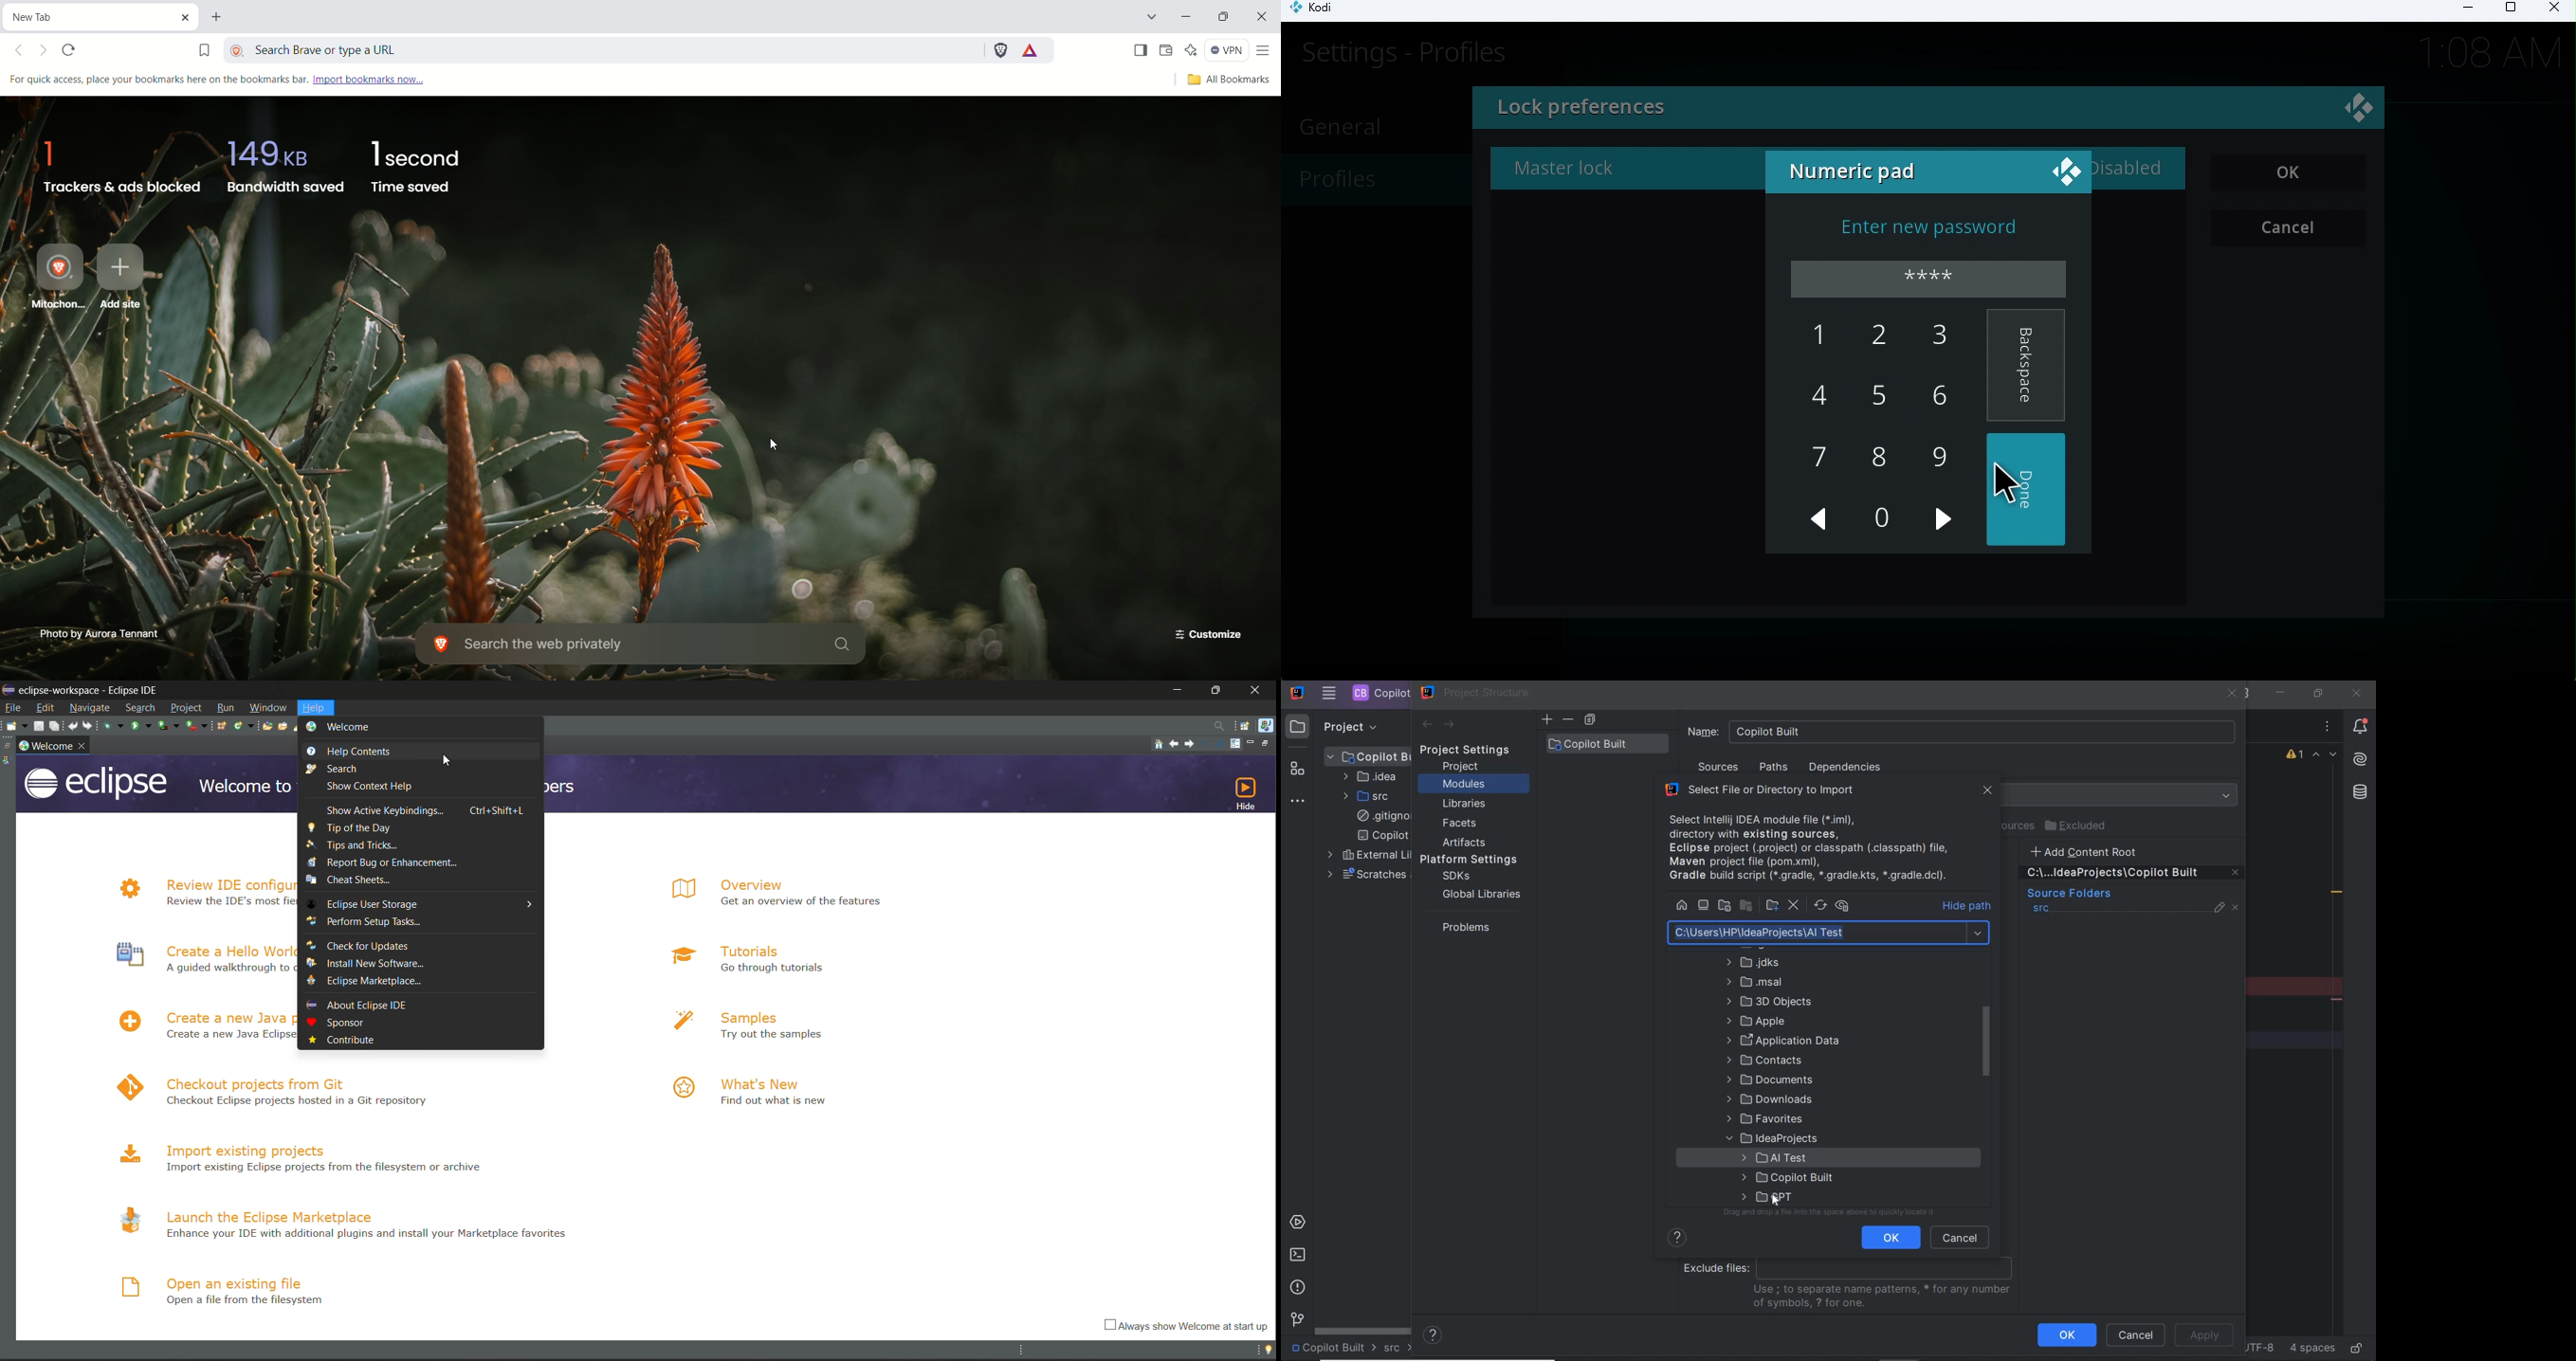  Describe the element at coordinates (1724, 907) in the screenshot. I see `project directory` at that location.